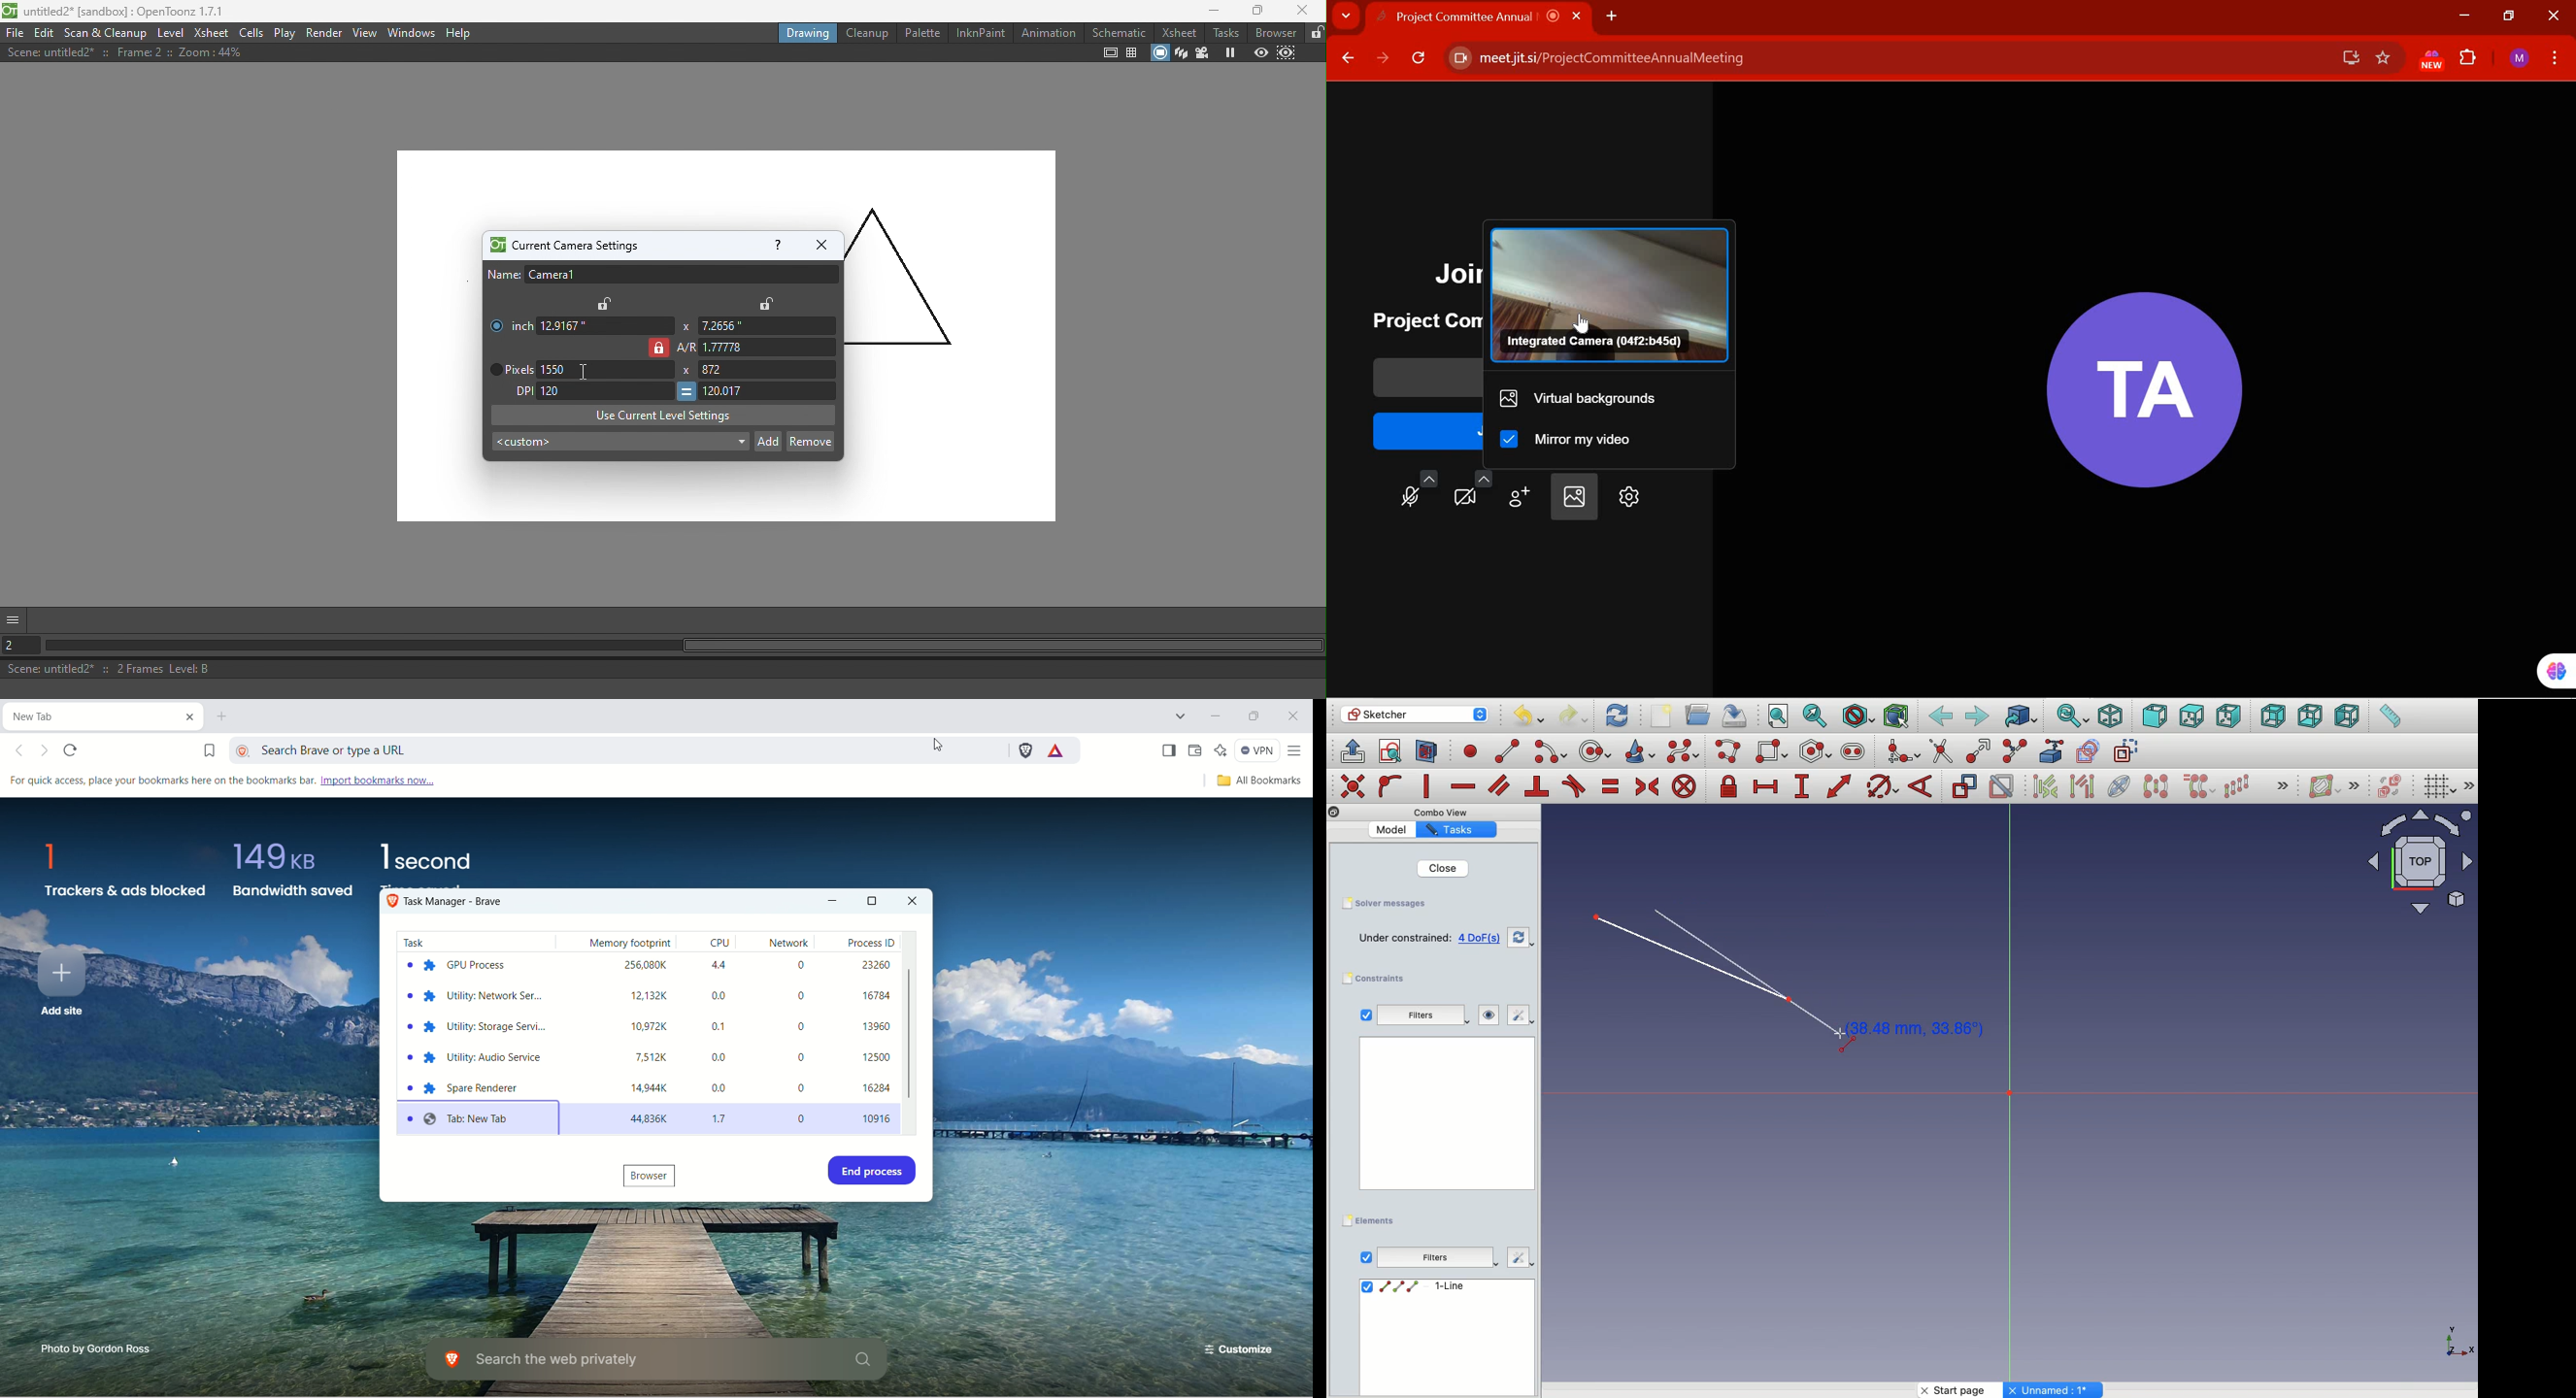  I want to click on Top, so click(2190, 717).